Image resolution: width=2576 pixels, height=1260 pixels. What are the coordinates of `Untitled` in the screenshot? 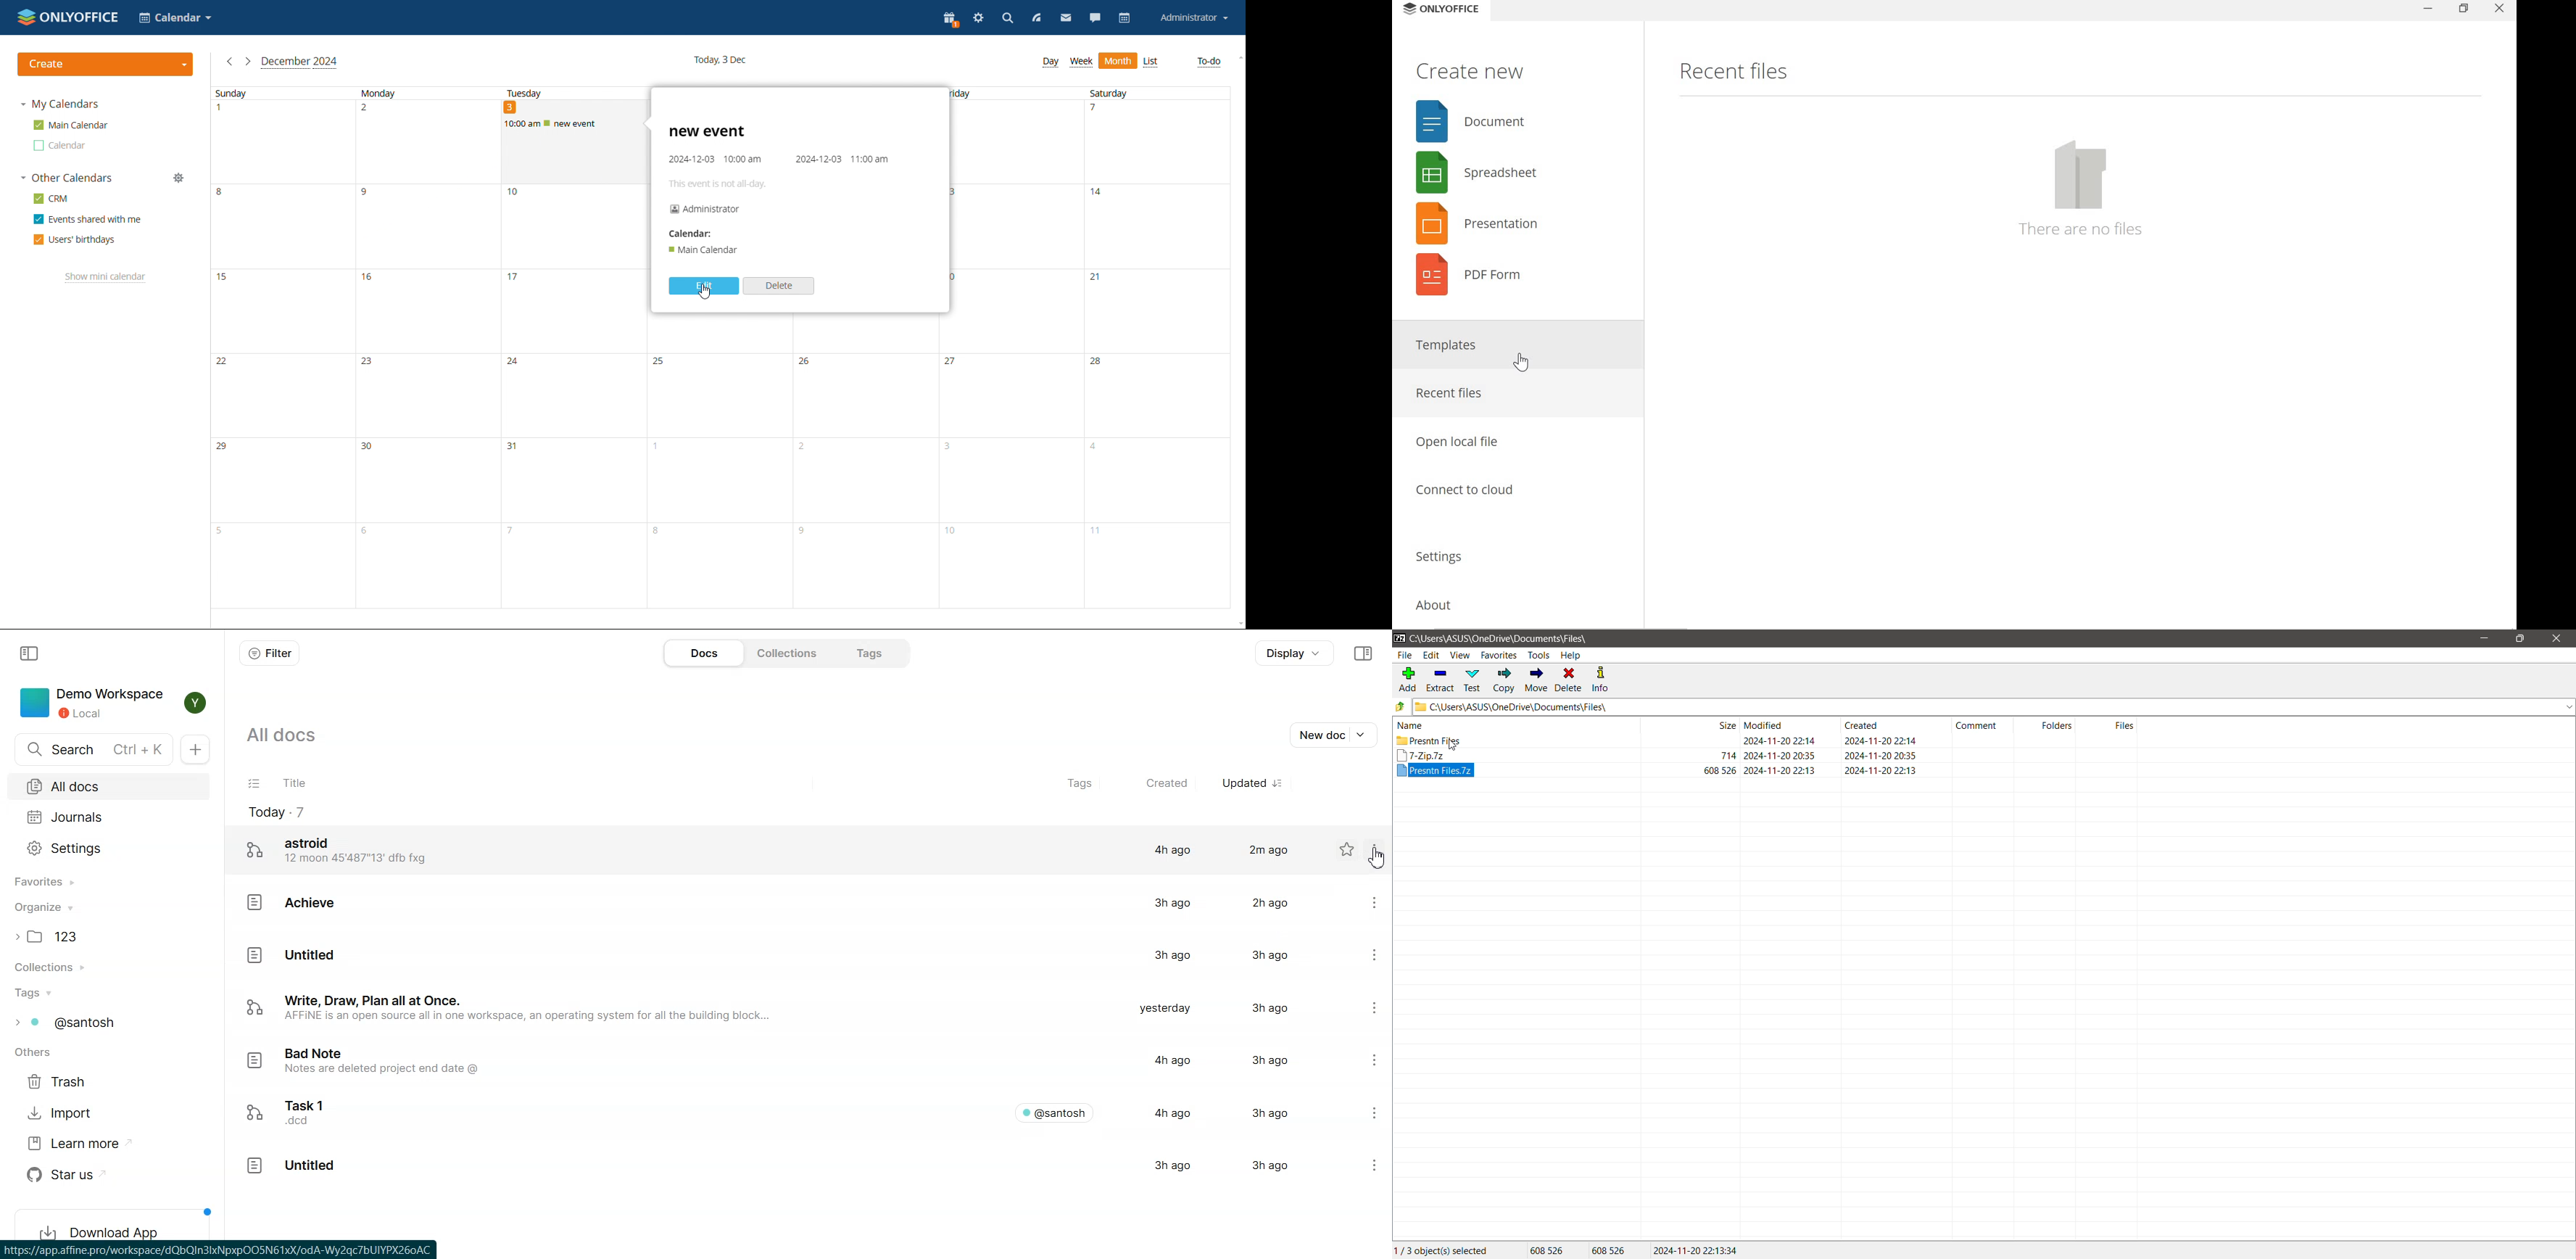 It's located at (290, 1169).